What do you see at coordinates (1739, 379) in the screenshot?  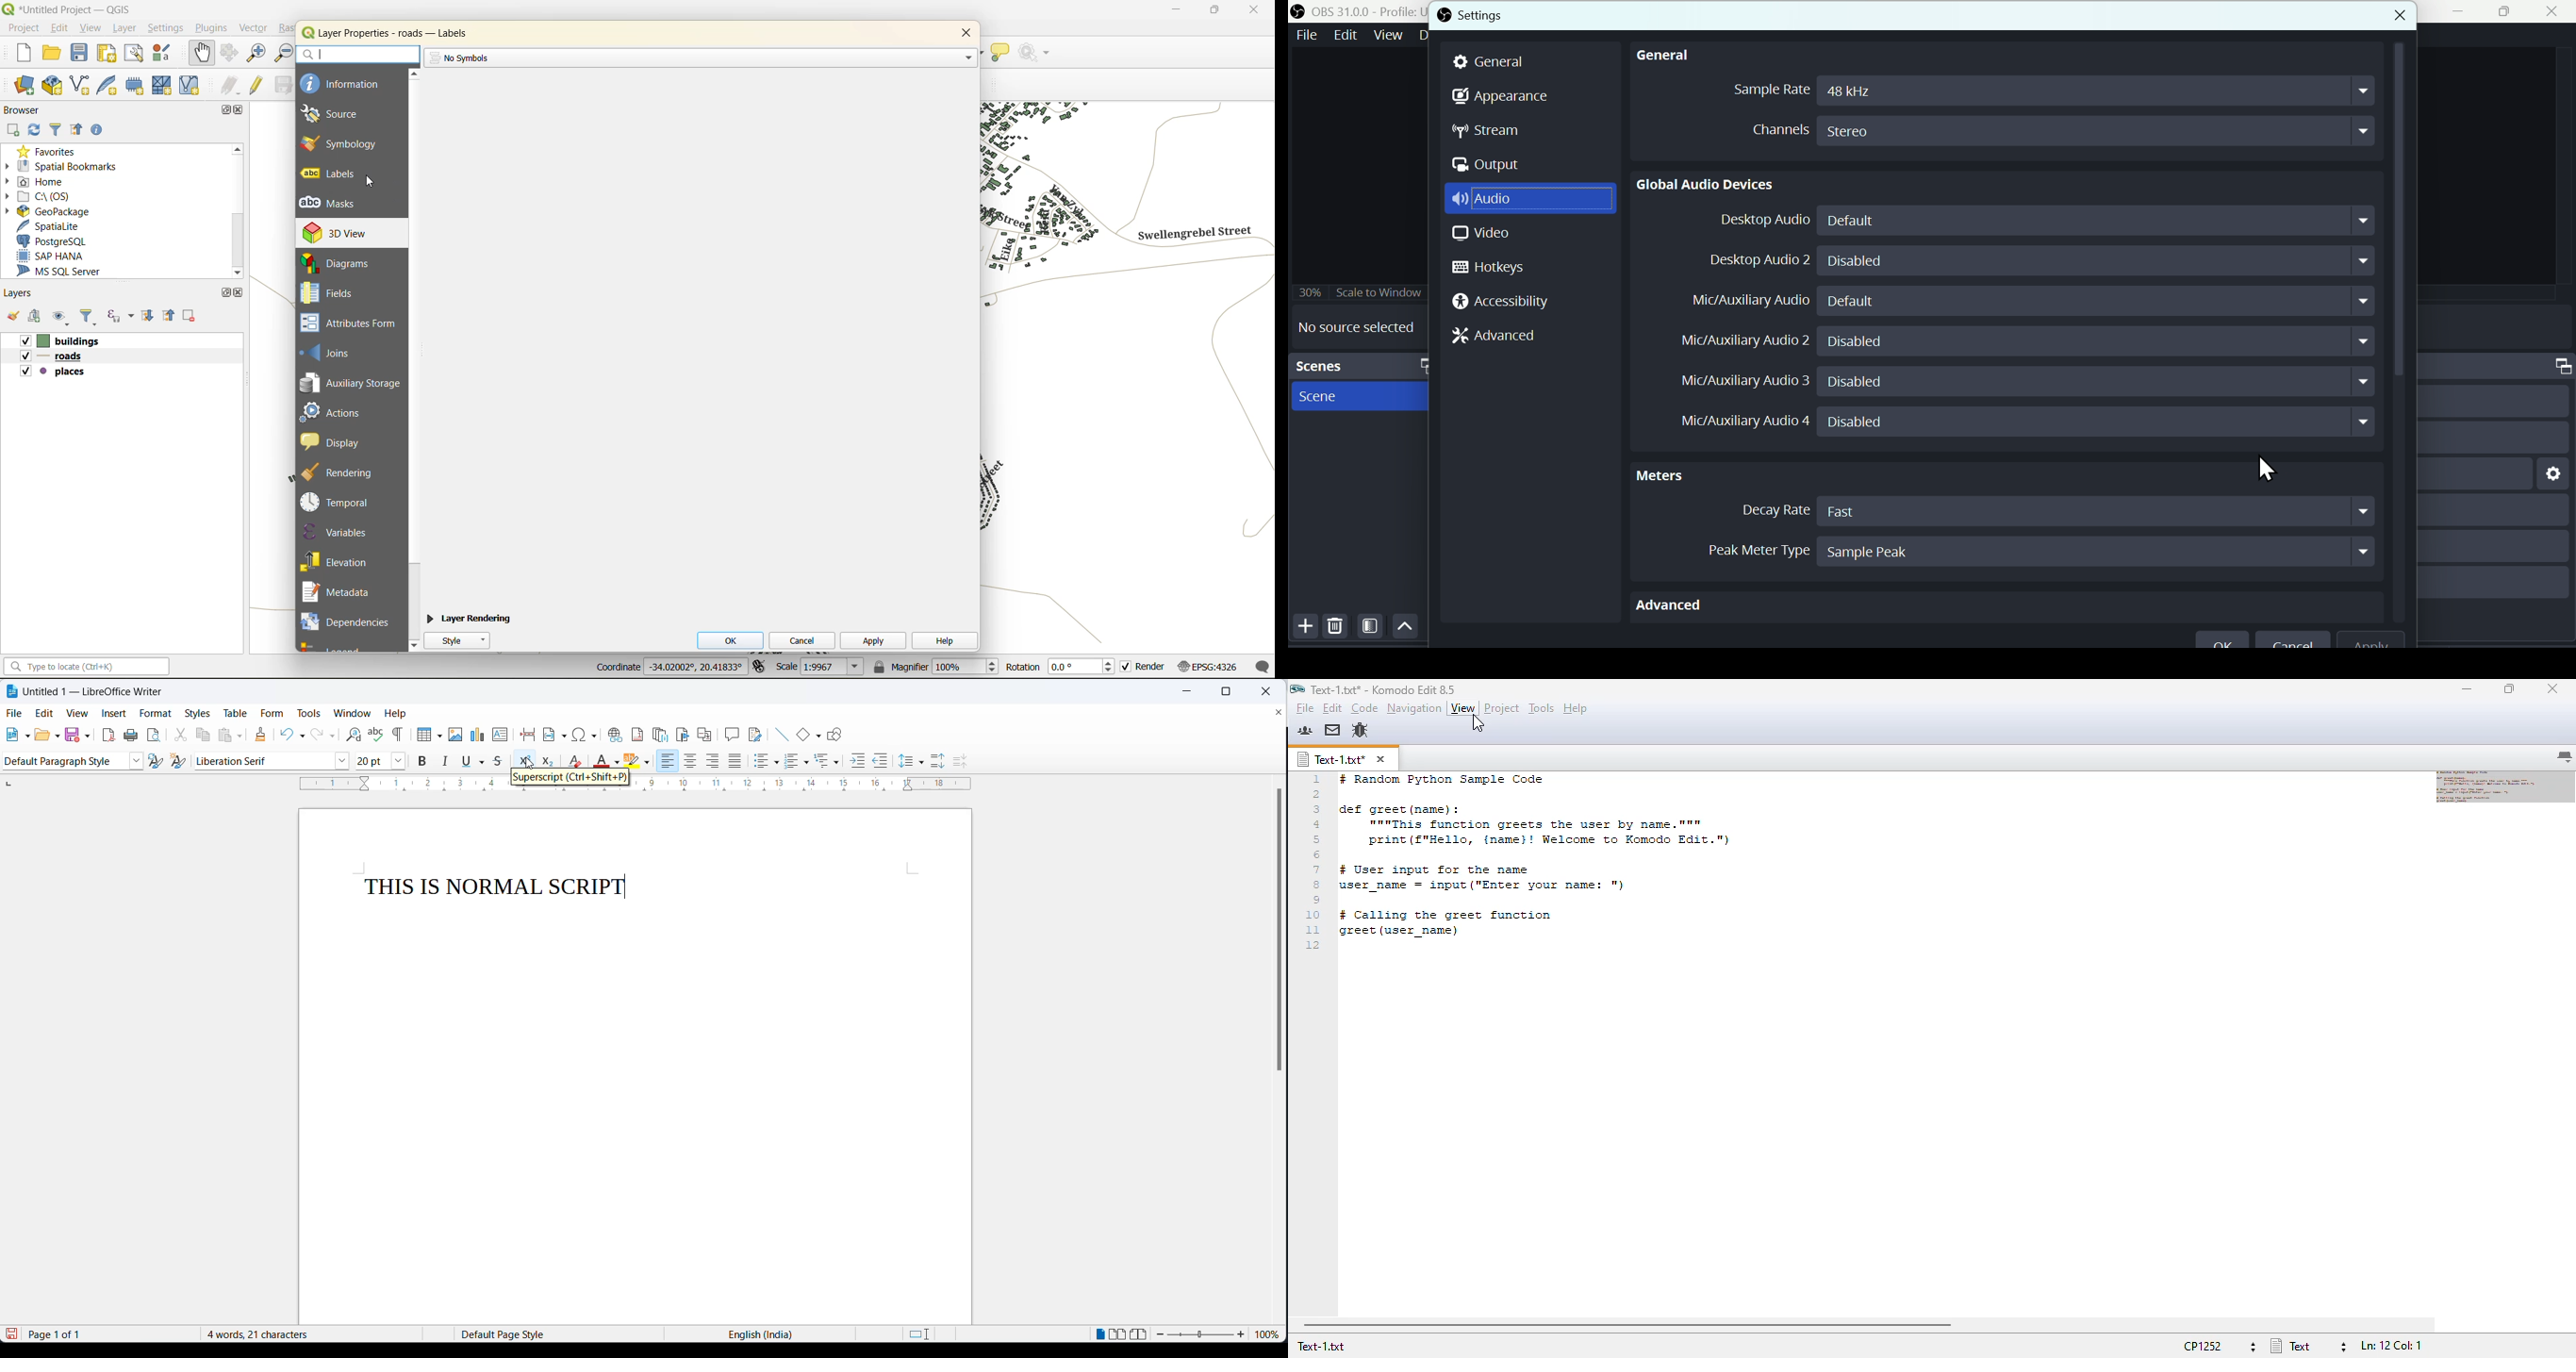 I see `Mic/Auxiliary Audio 3` at bounding box center [1739, 379].